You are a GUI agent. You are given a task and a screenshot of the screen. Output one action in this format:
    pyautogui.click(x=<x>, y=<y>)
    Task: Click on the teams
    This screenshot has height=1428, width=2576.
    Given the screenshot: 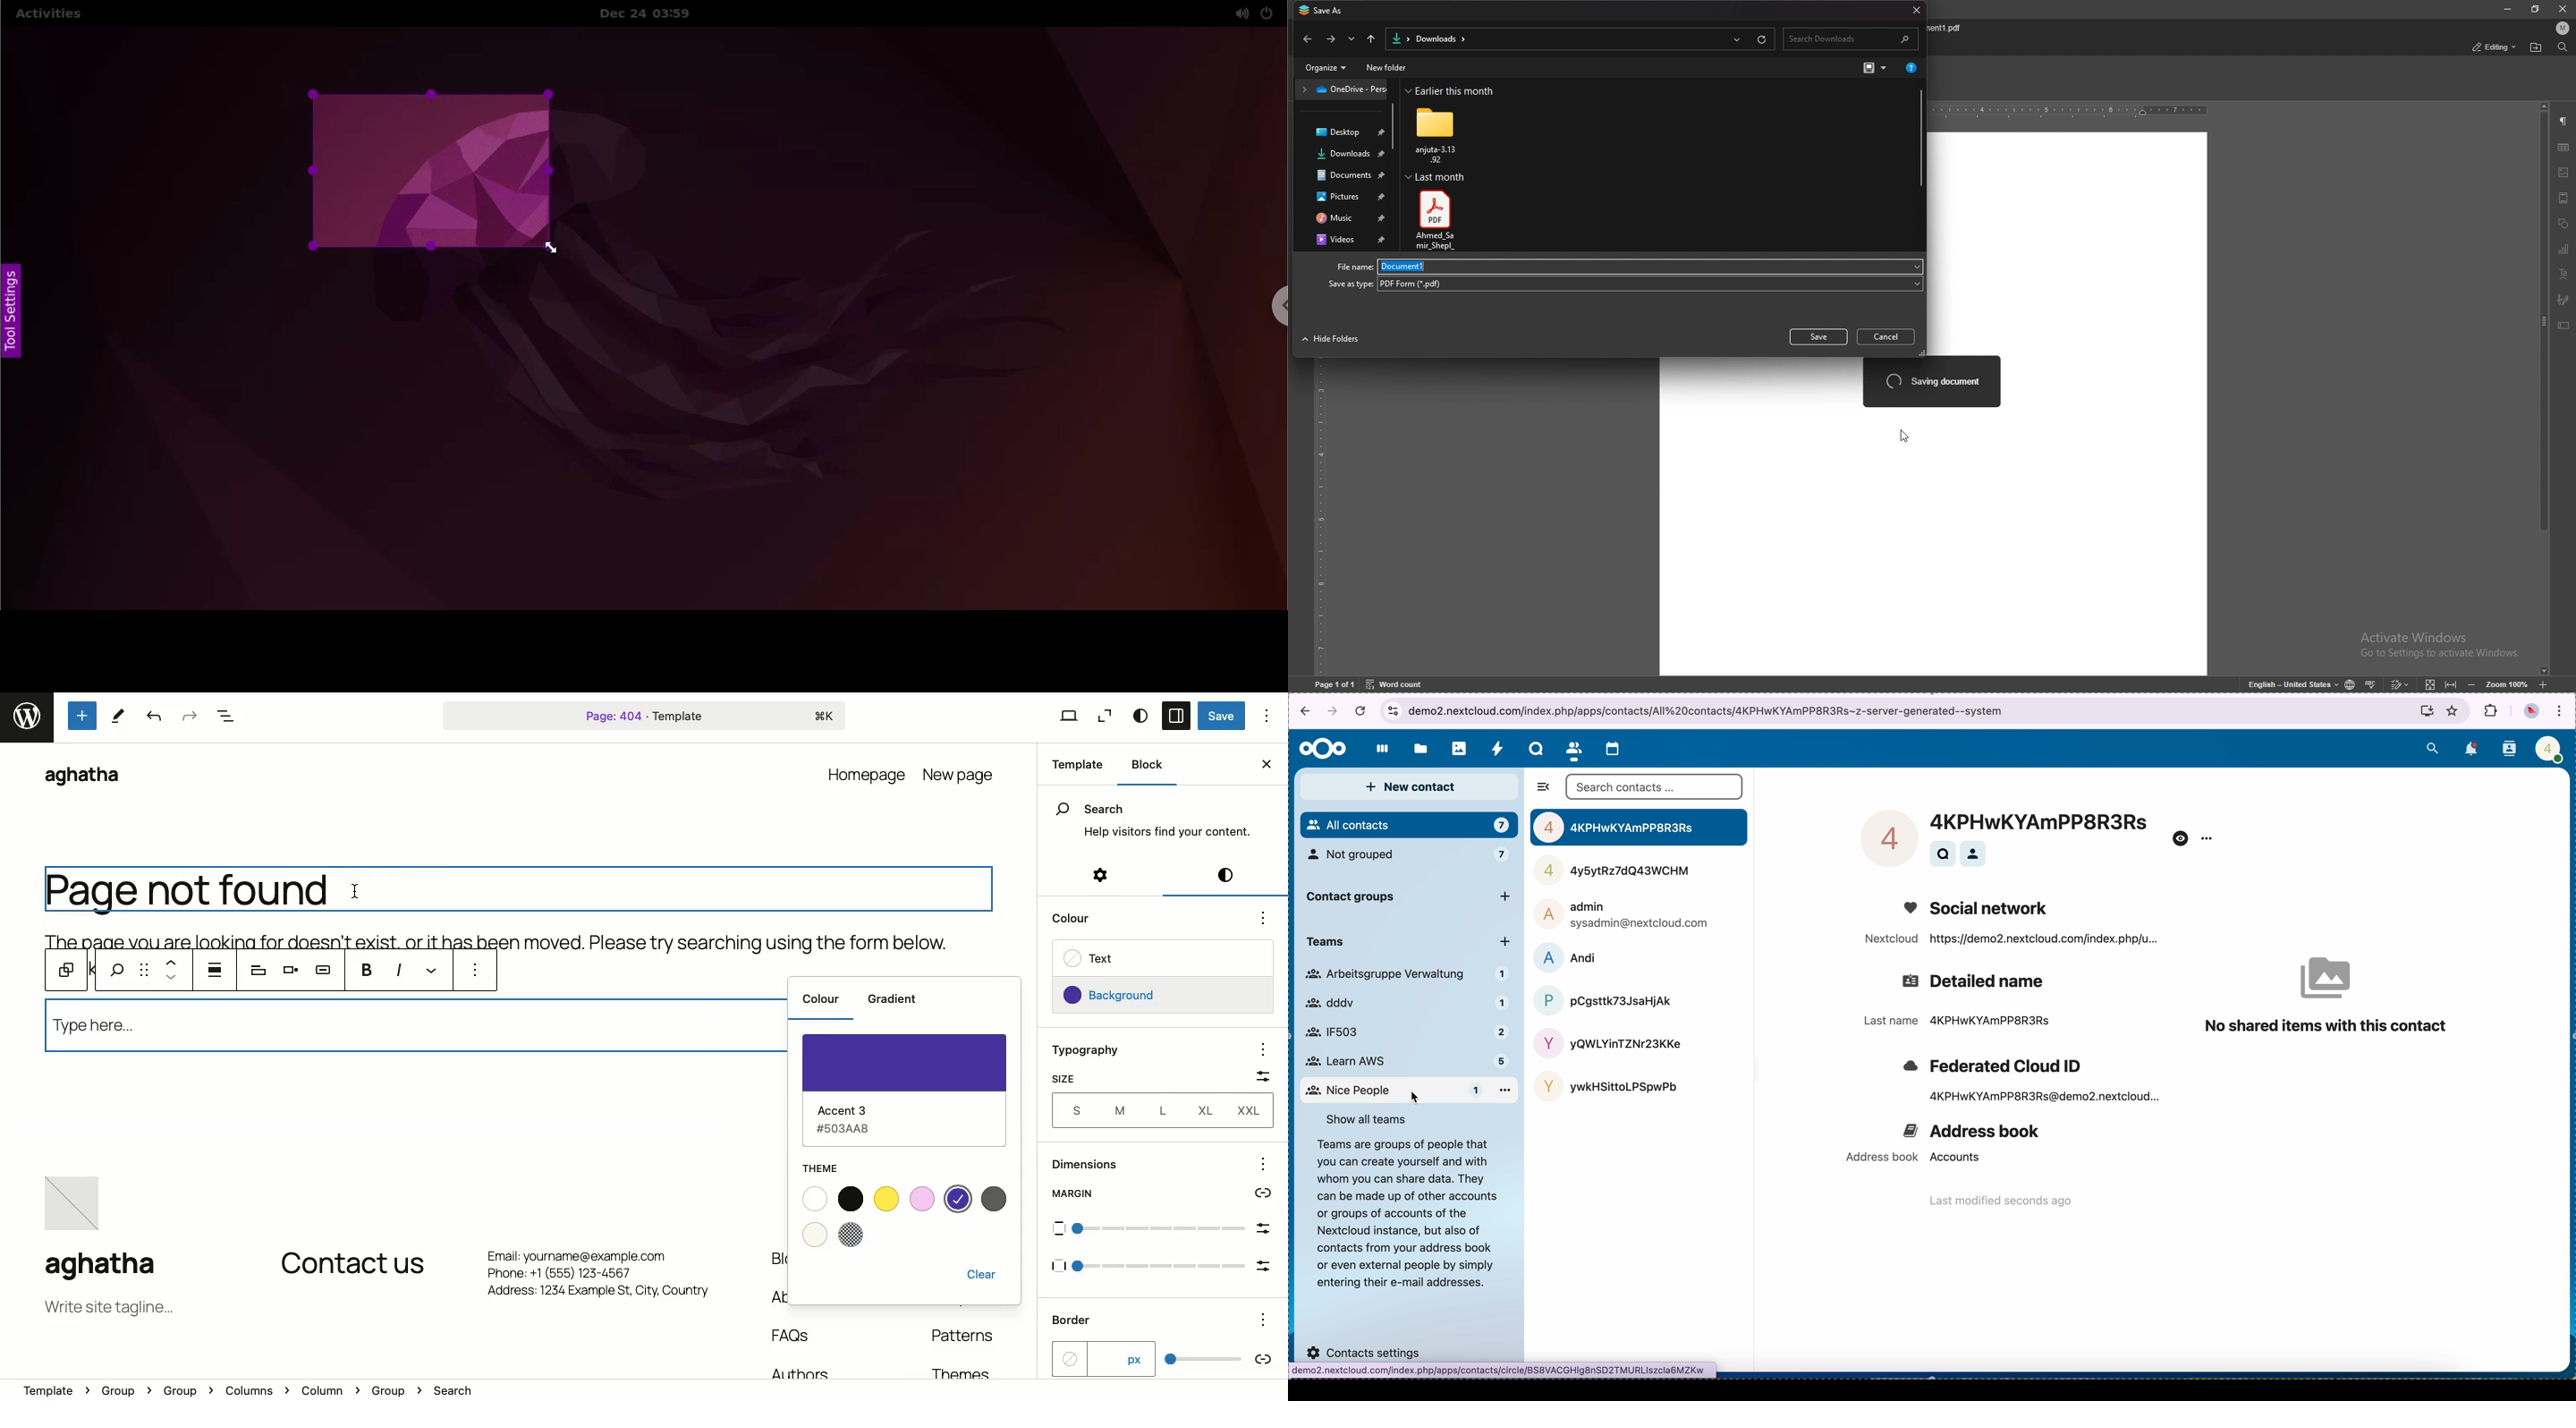 What is the action you would take?
    pyautogui.click(x=1405, y=942)
    